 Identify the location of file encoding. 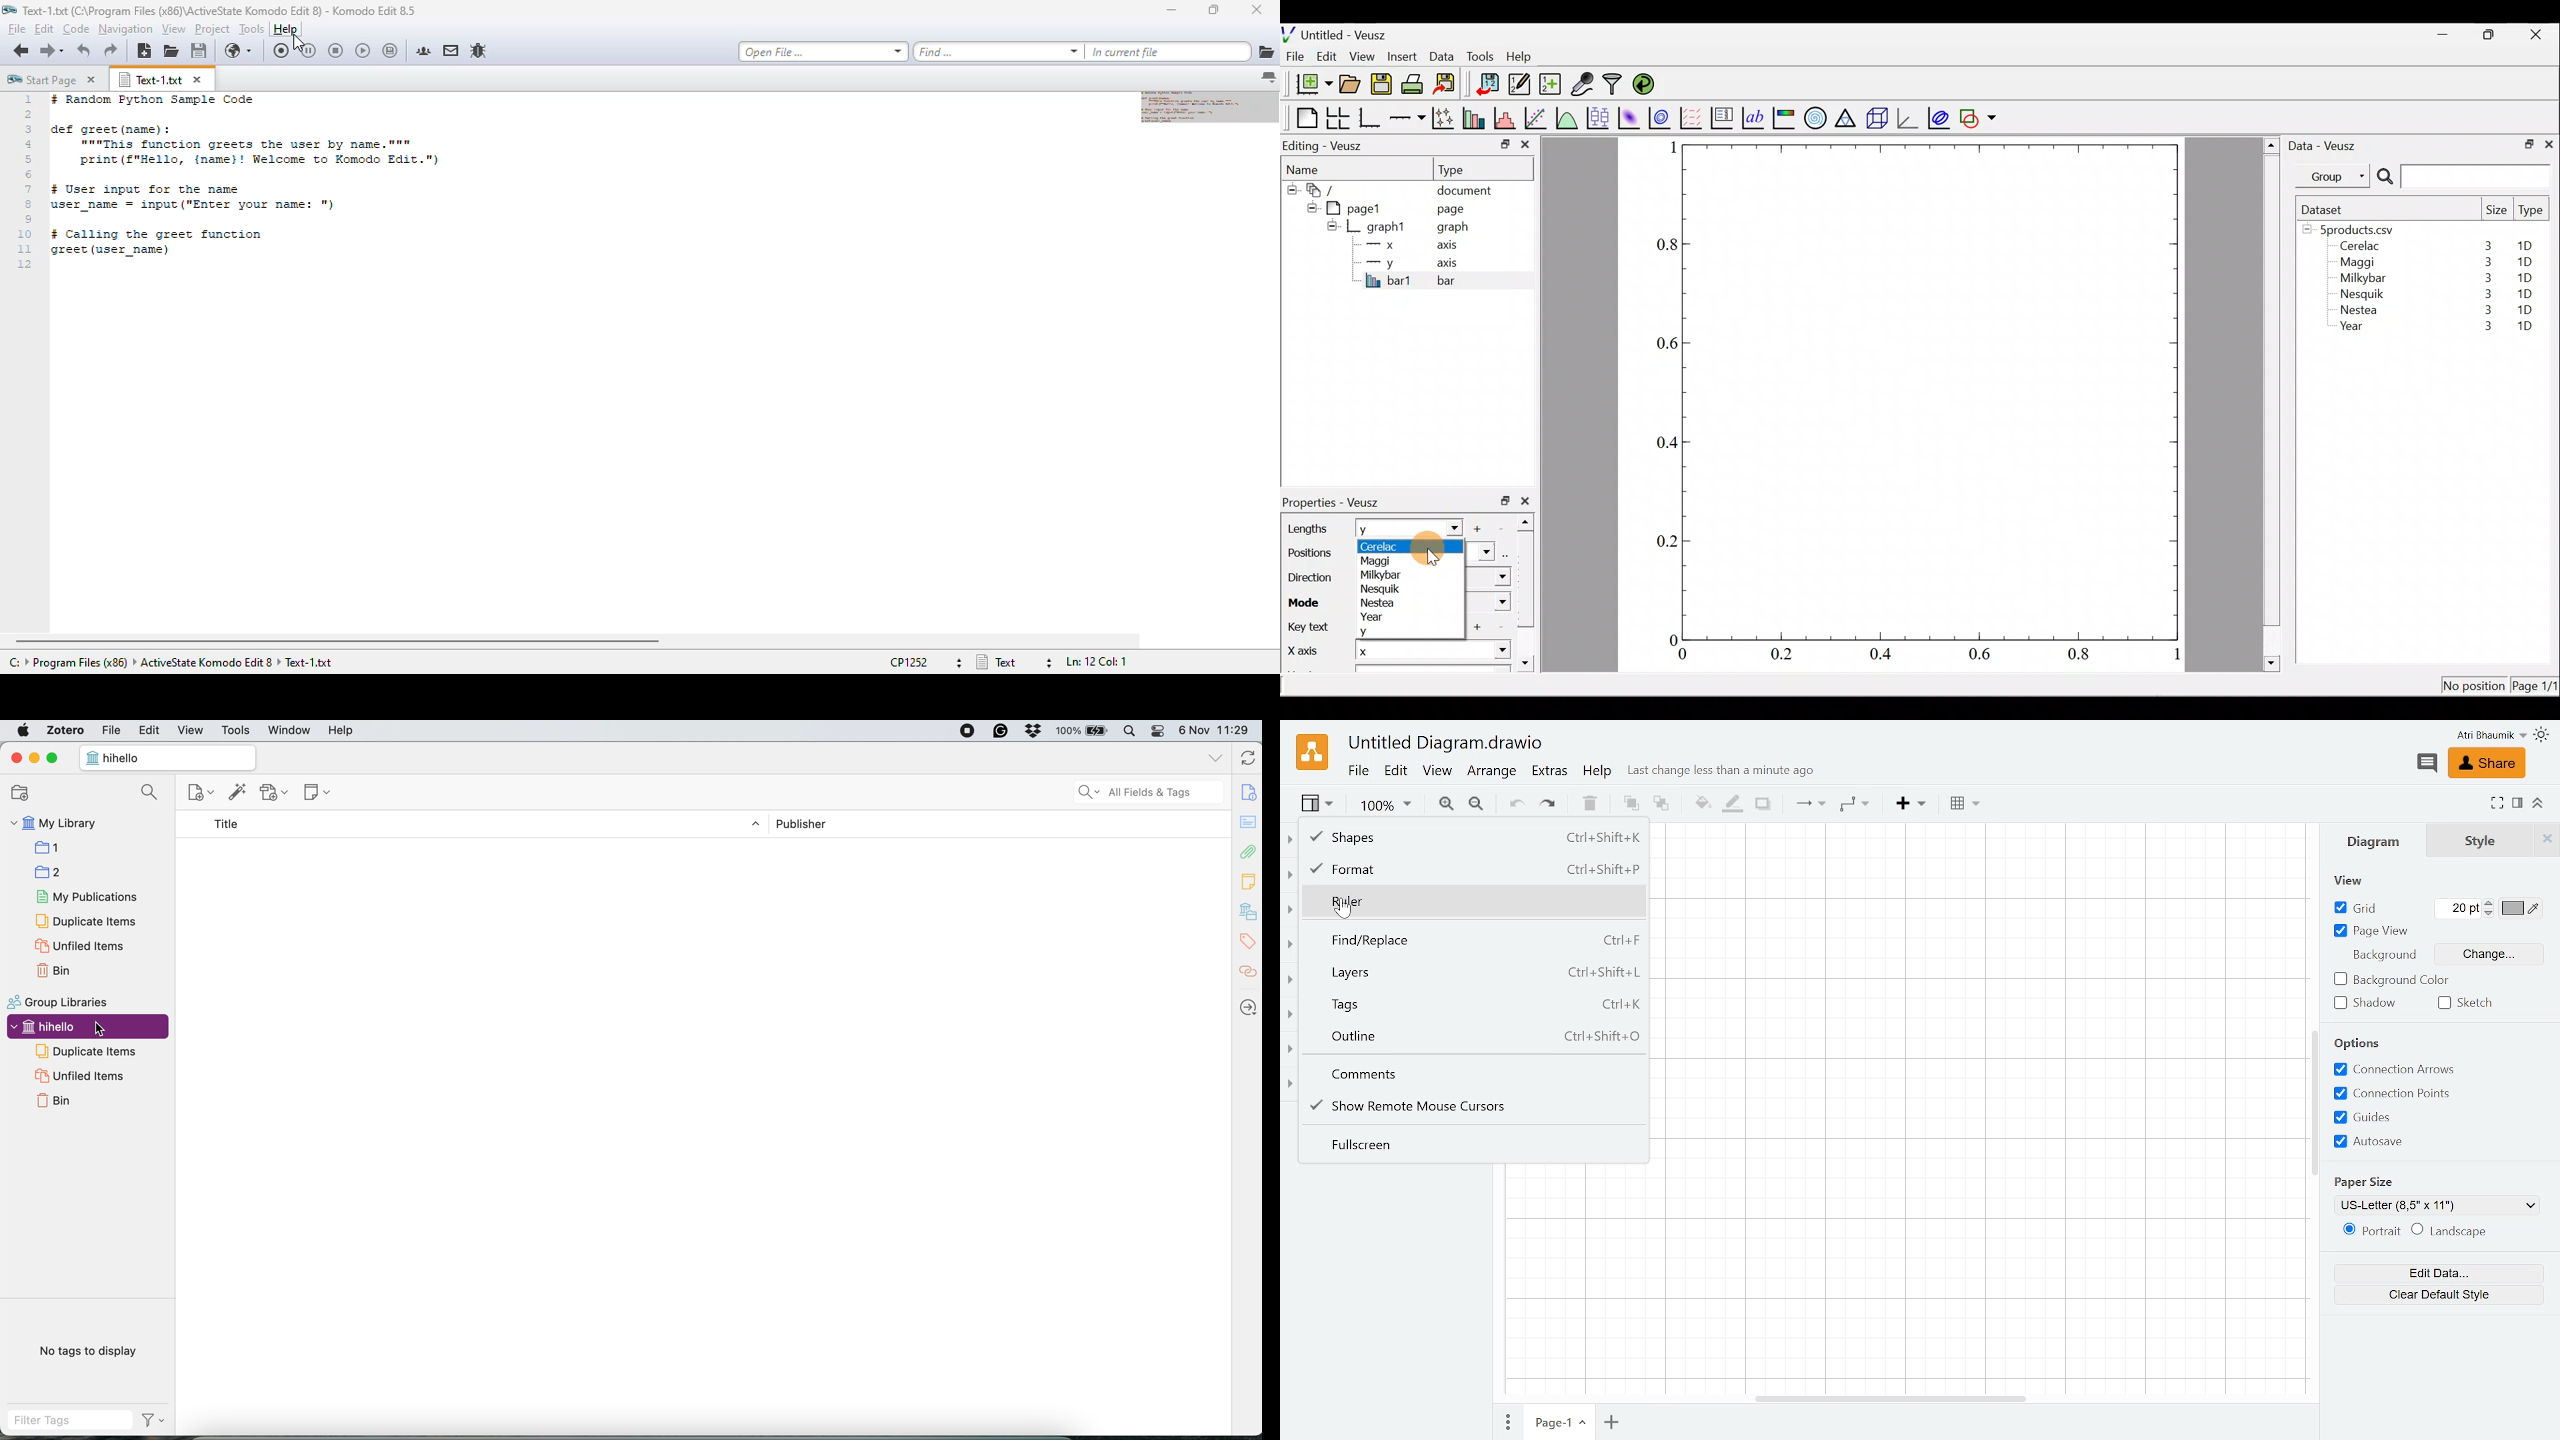
(925, 662).